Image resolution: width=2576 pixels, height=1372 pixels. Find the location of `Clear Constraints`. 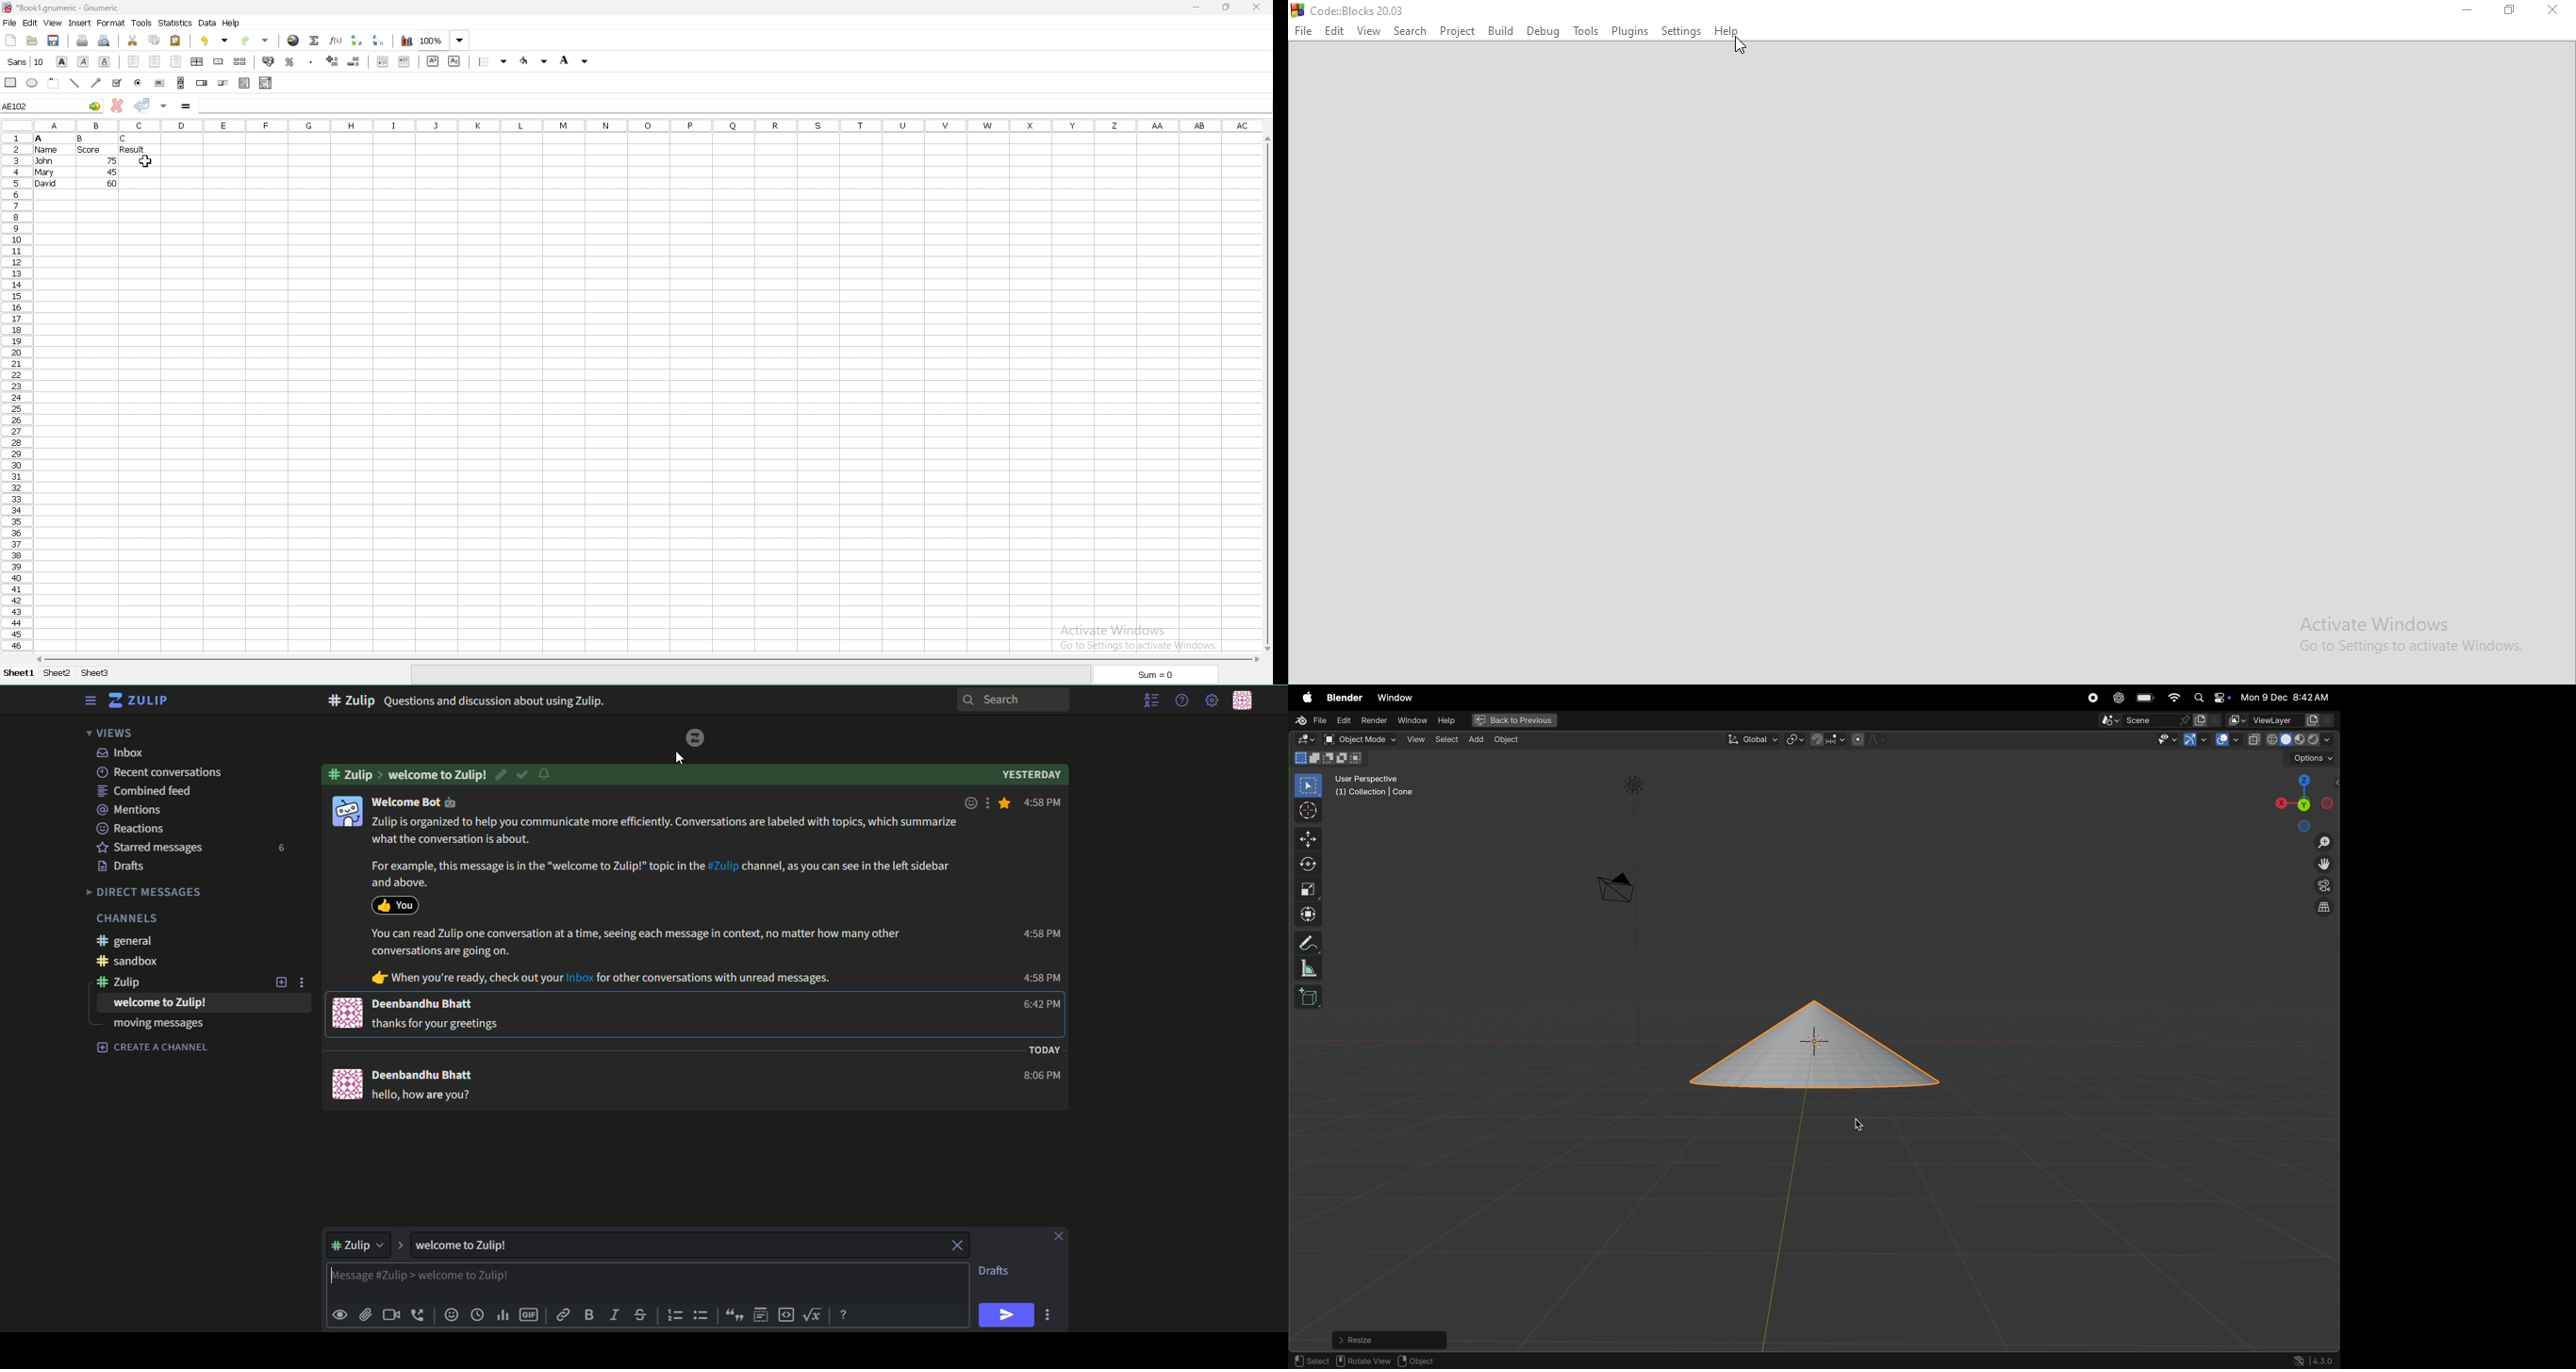

Clear Constraints is located at coordinates (1575, 1361).